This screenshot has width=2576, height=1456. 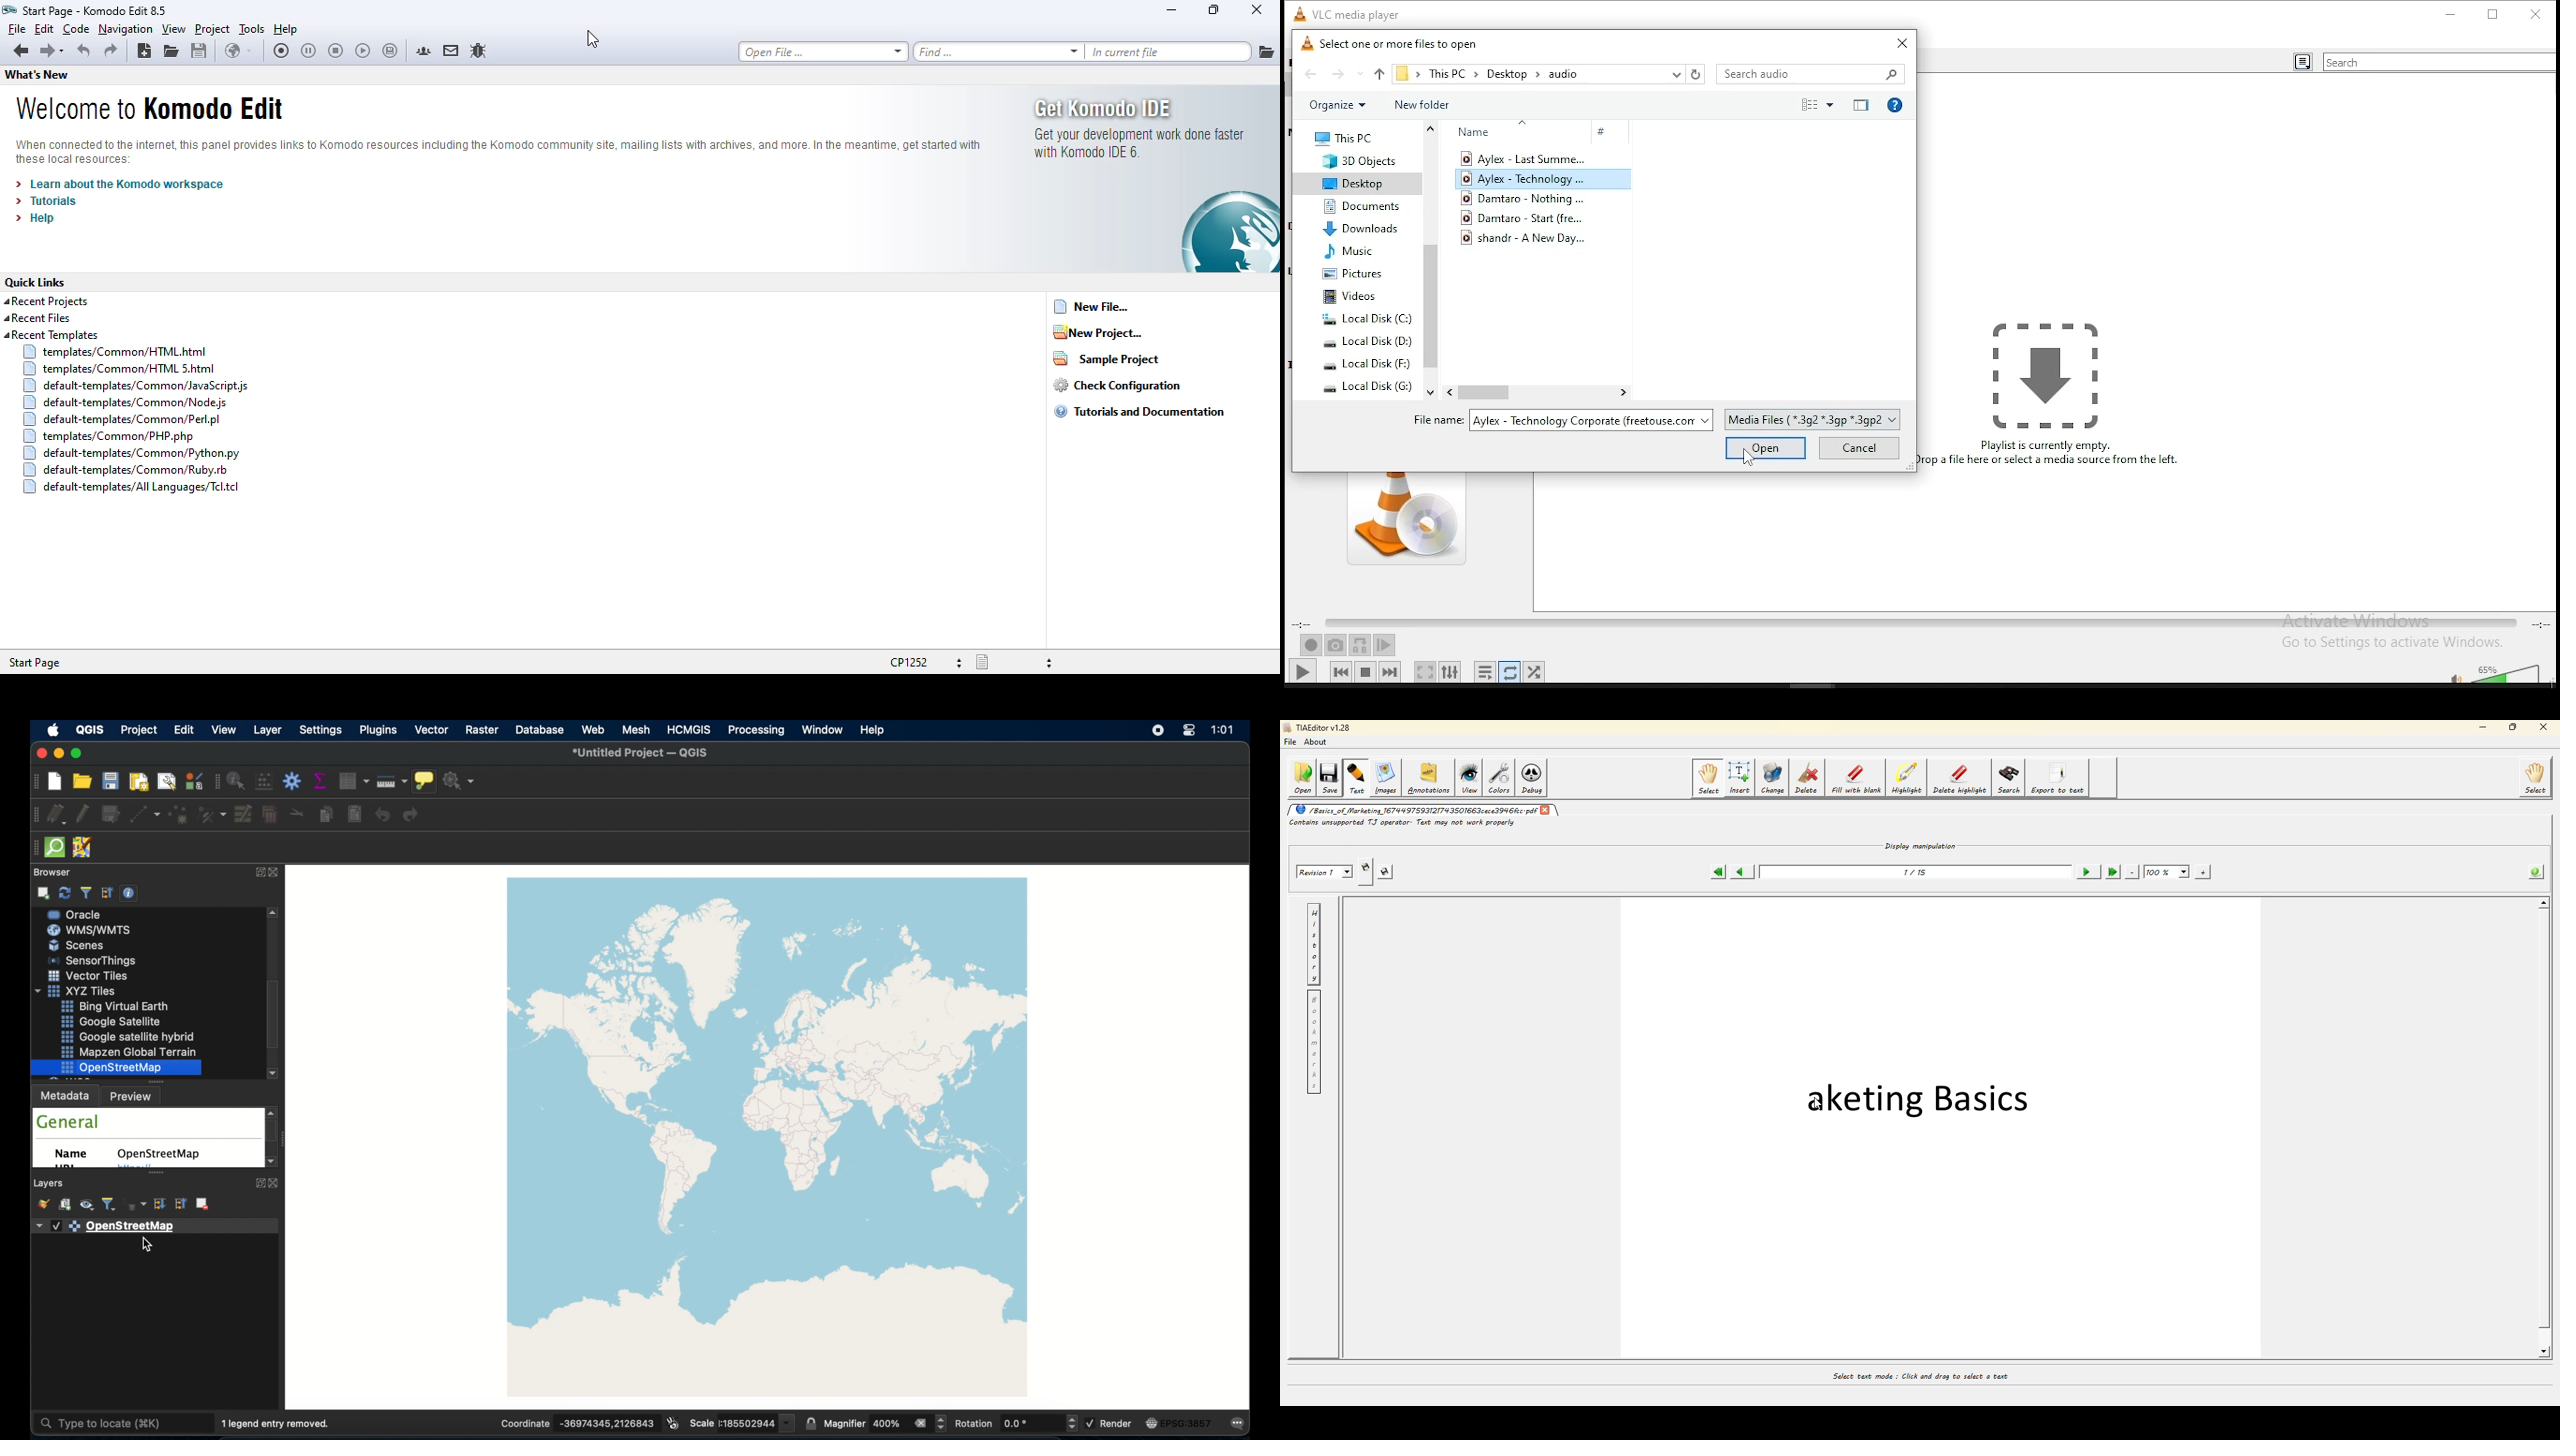 I want to click on openstreetmap highlighted, so click(x=116, y=1068).